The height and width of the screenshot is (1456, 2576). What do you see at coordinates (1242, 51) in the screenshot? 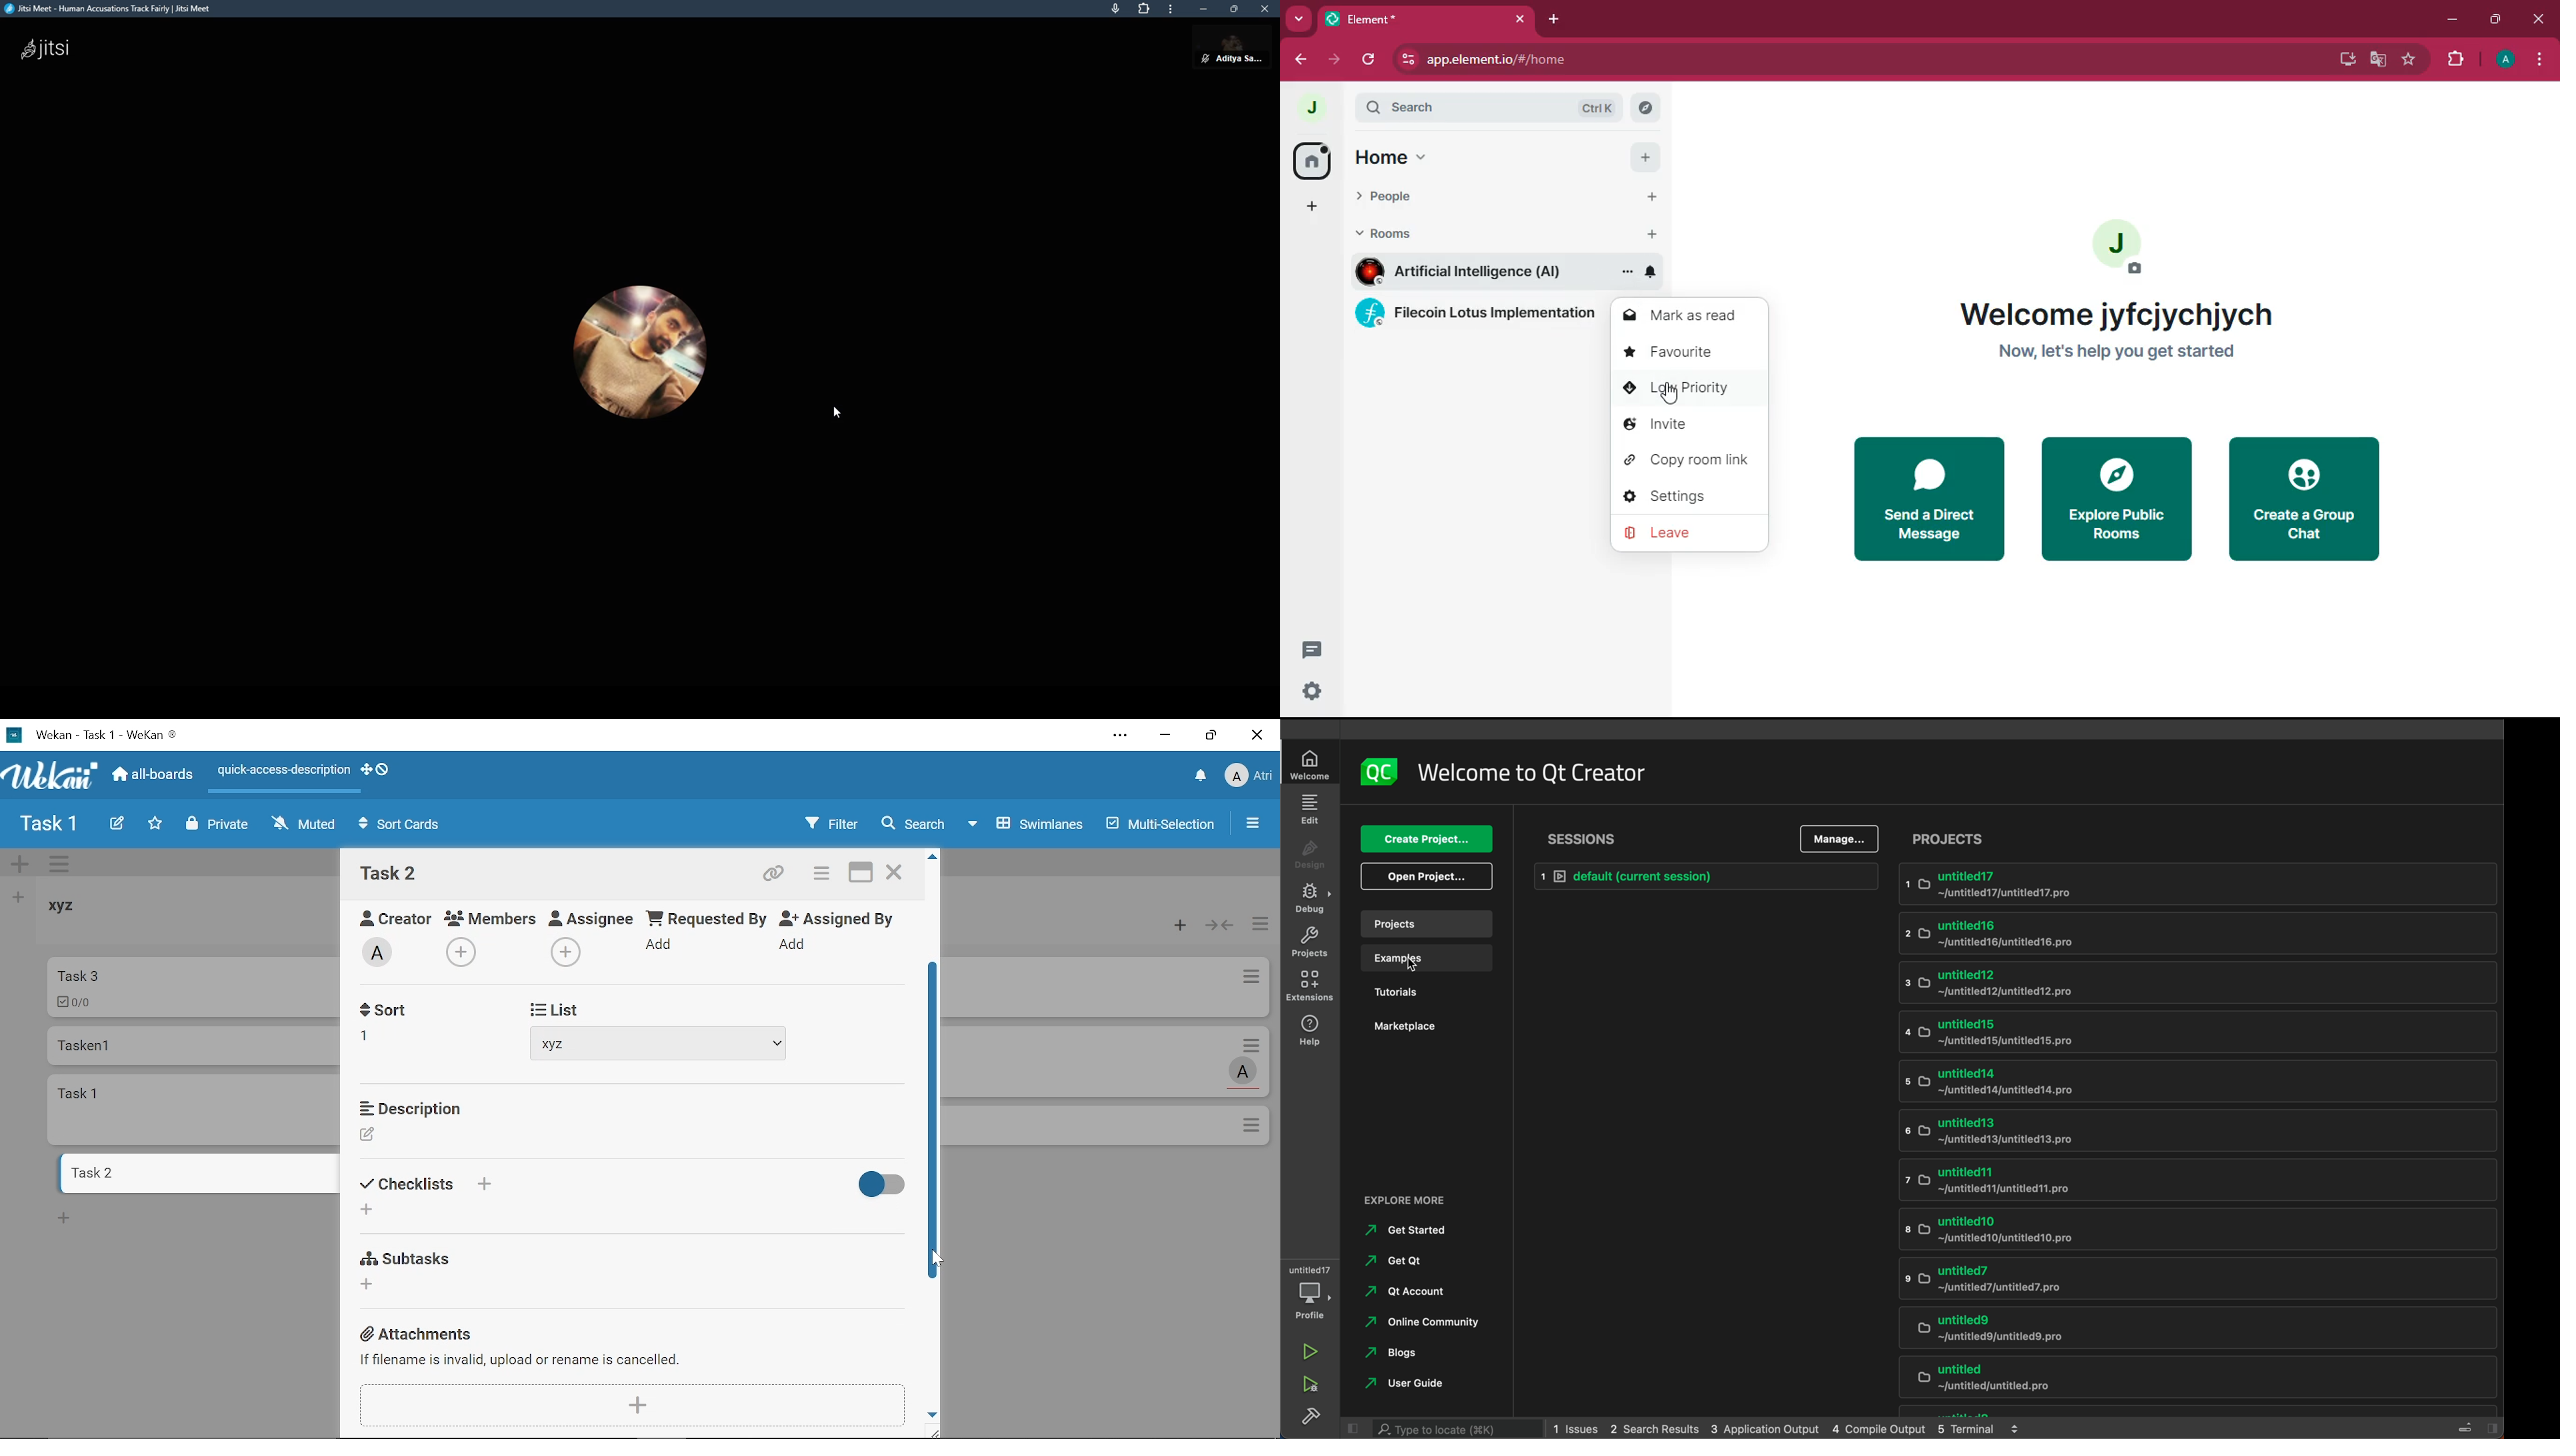
I see `profile` at bounding box center [1242, 51].